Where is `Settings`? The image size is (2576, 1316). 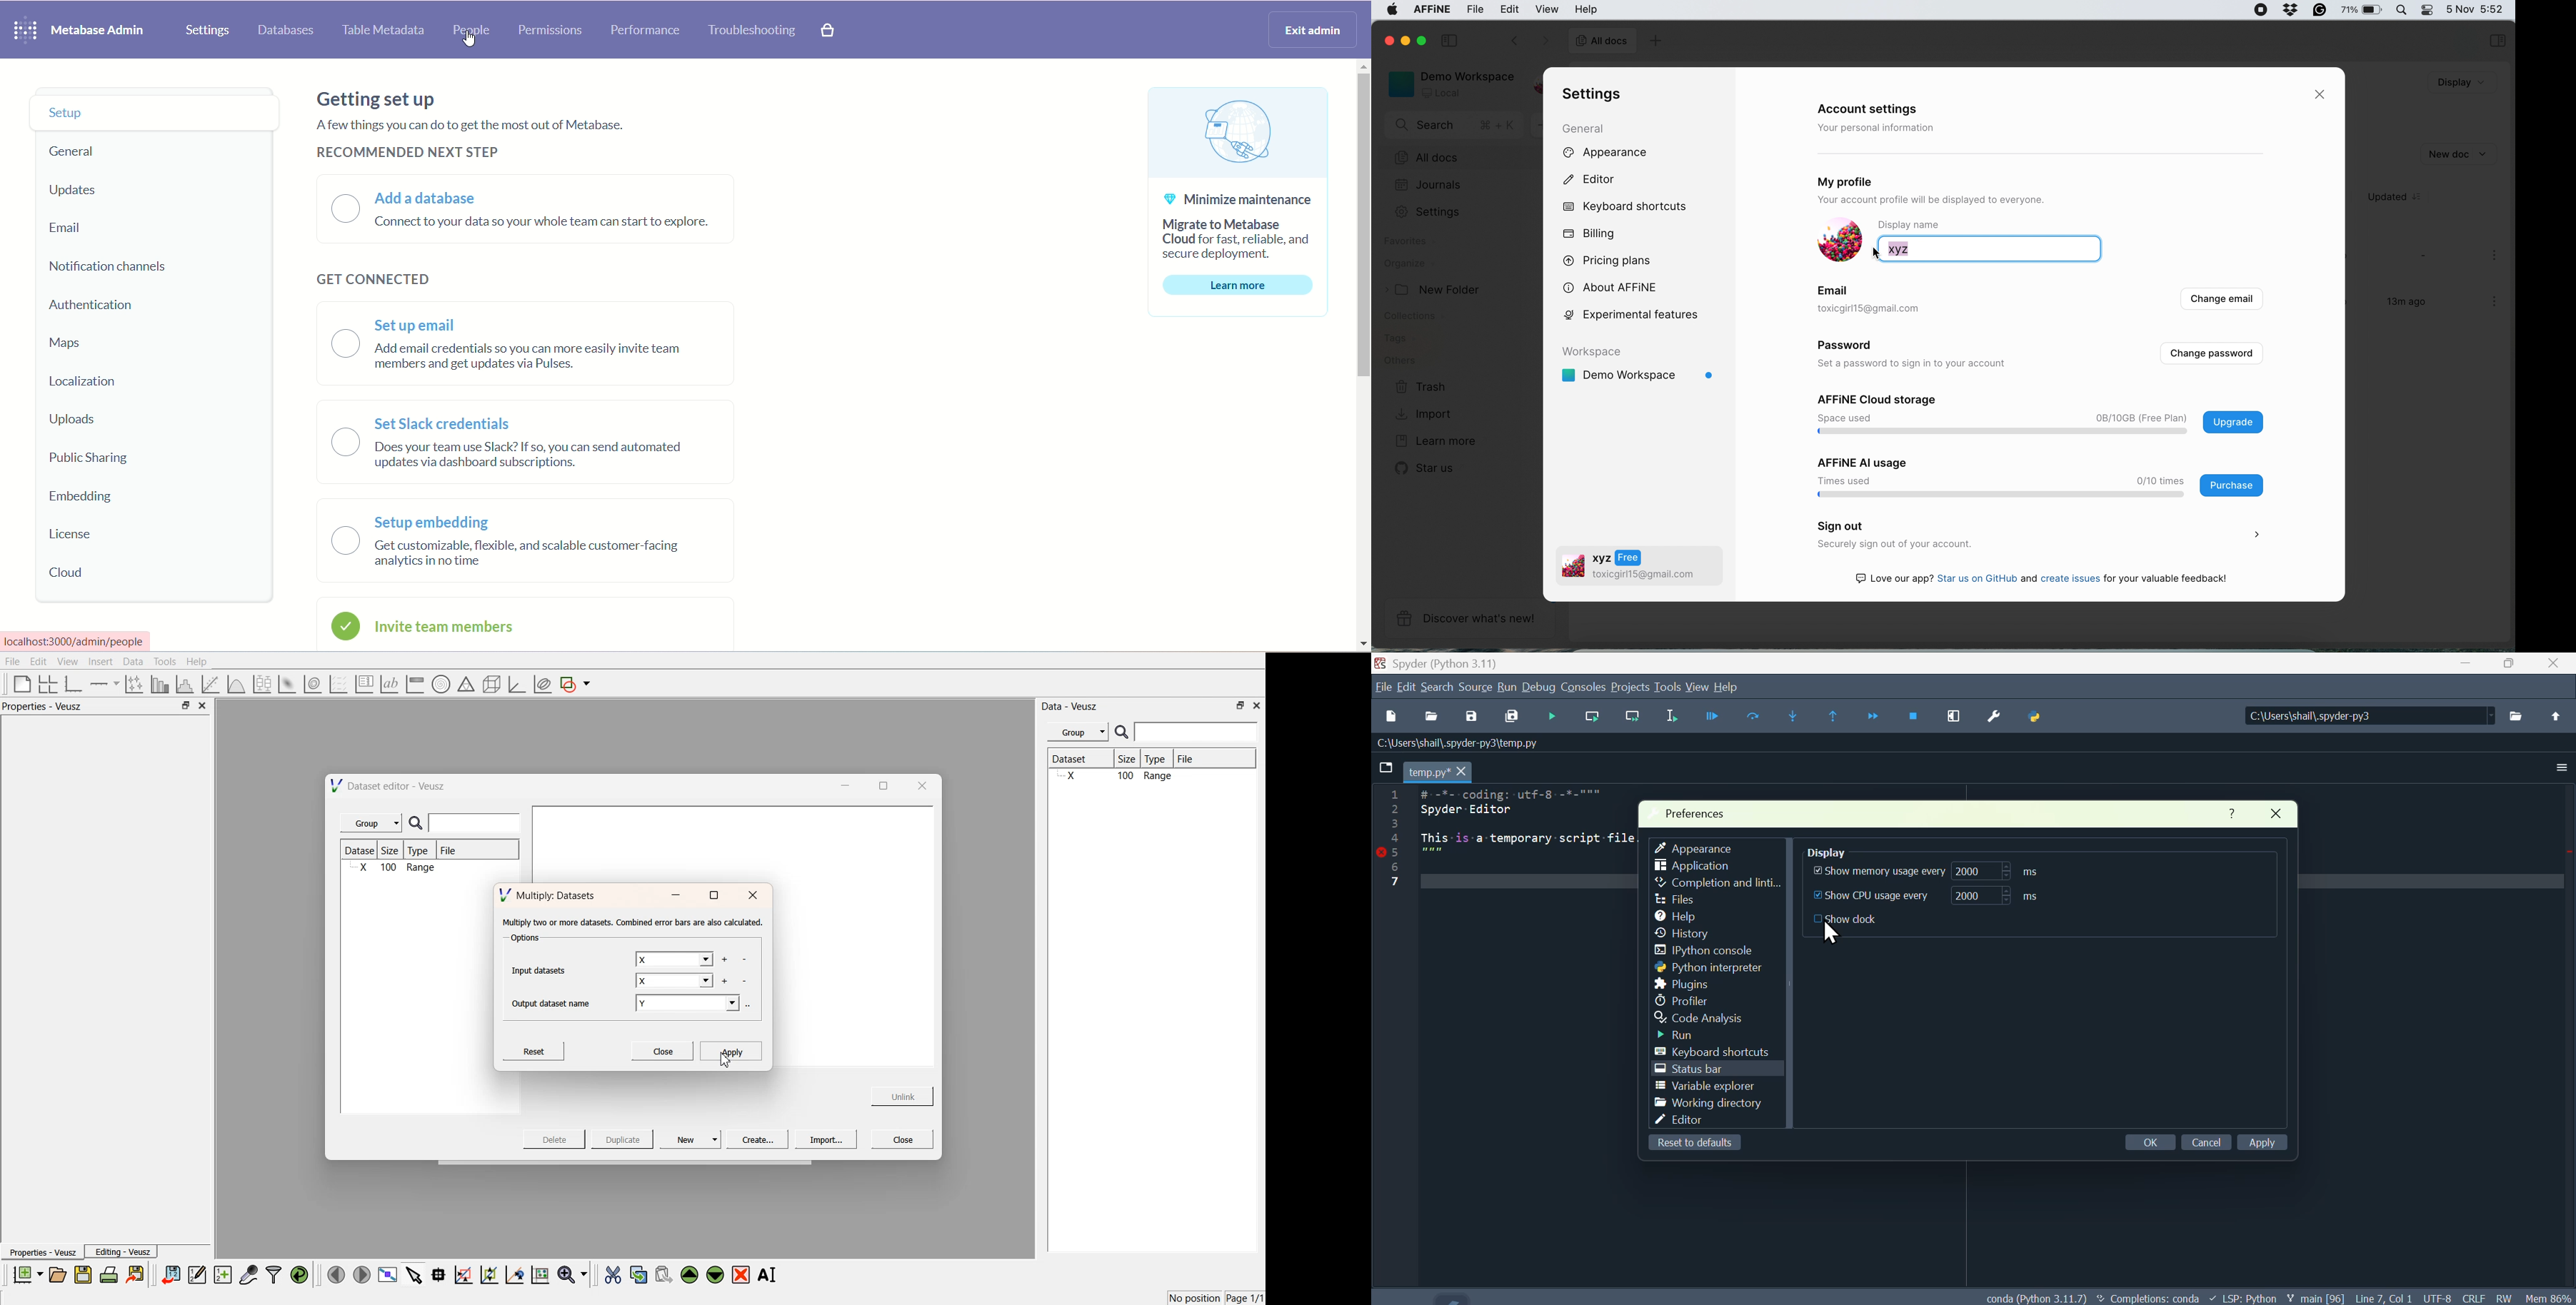 Settings is located at coordinates (1438, 212).